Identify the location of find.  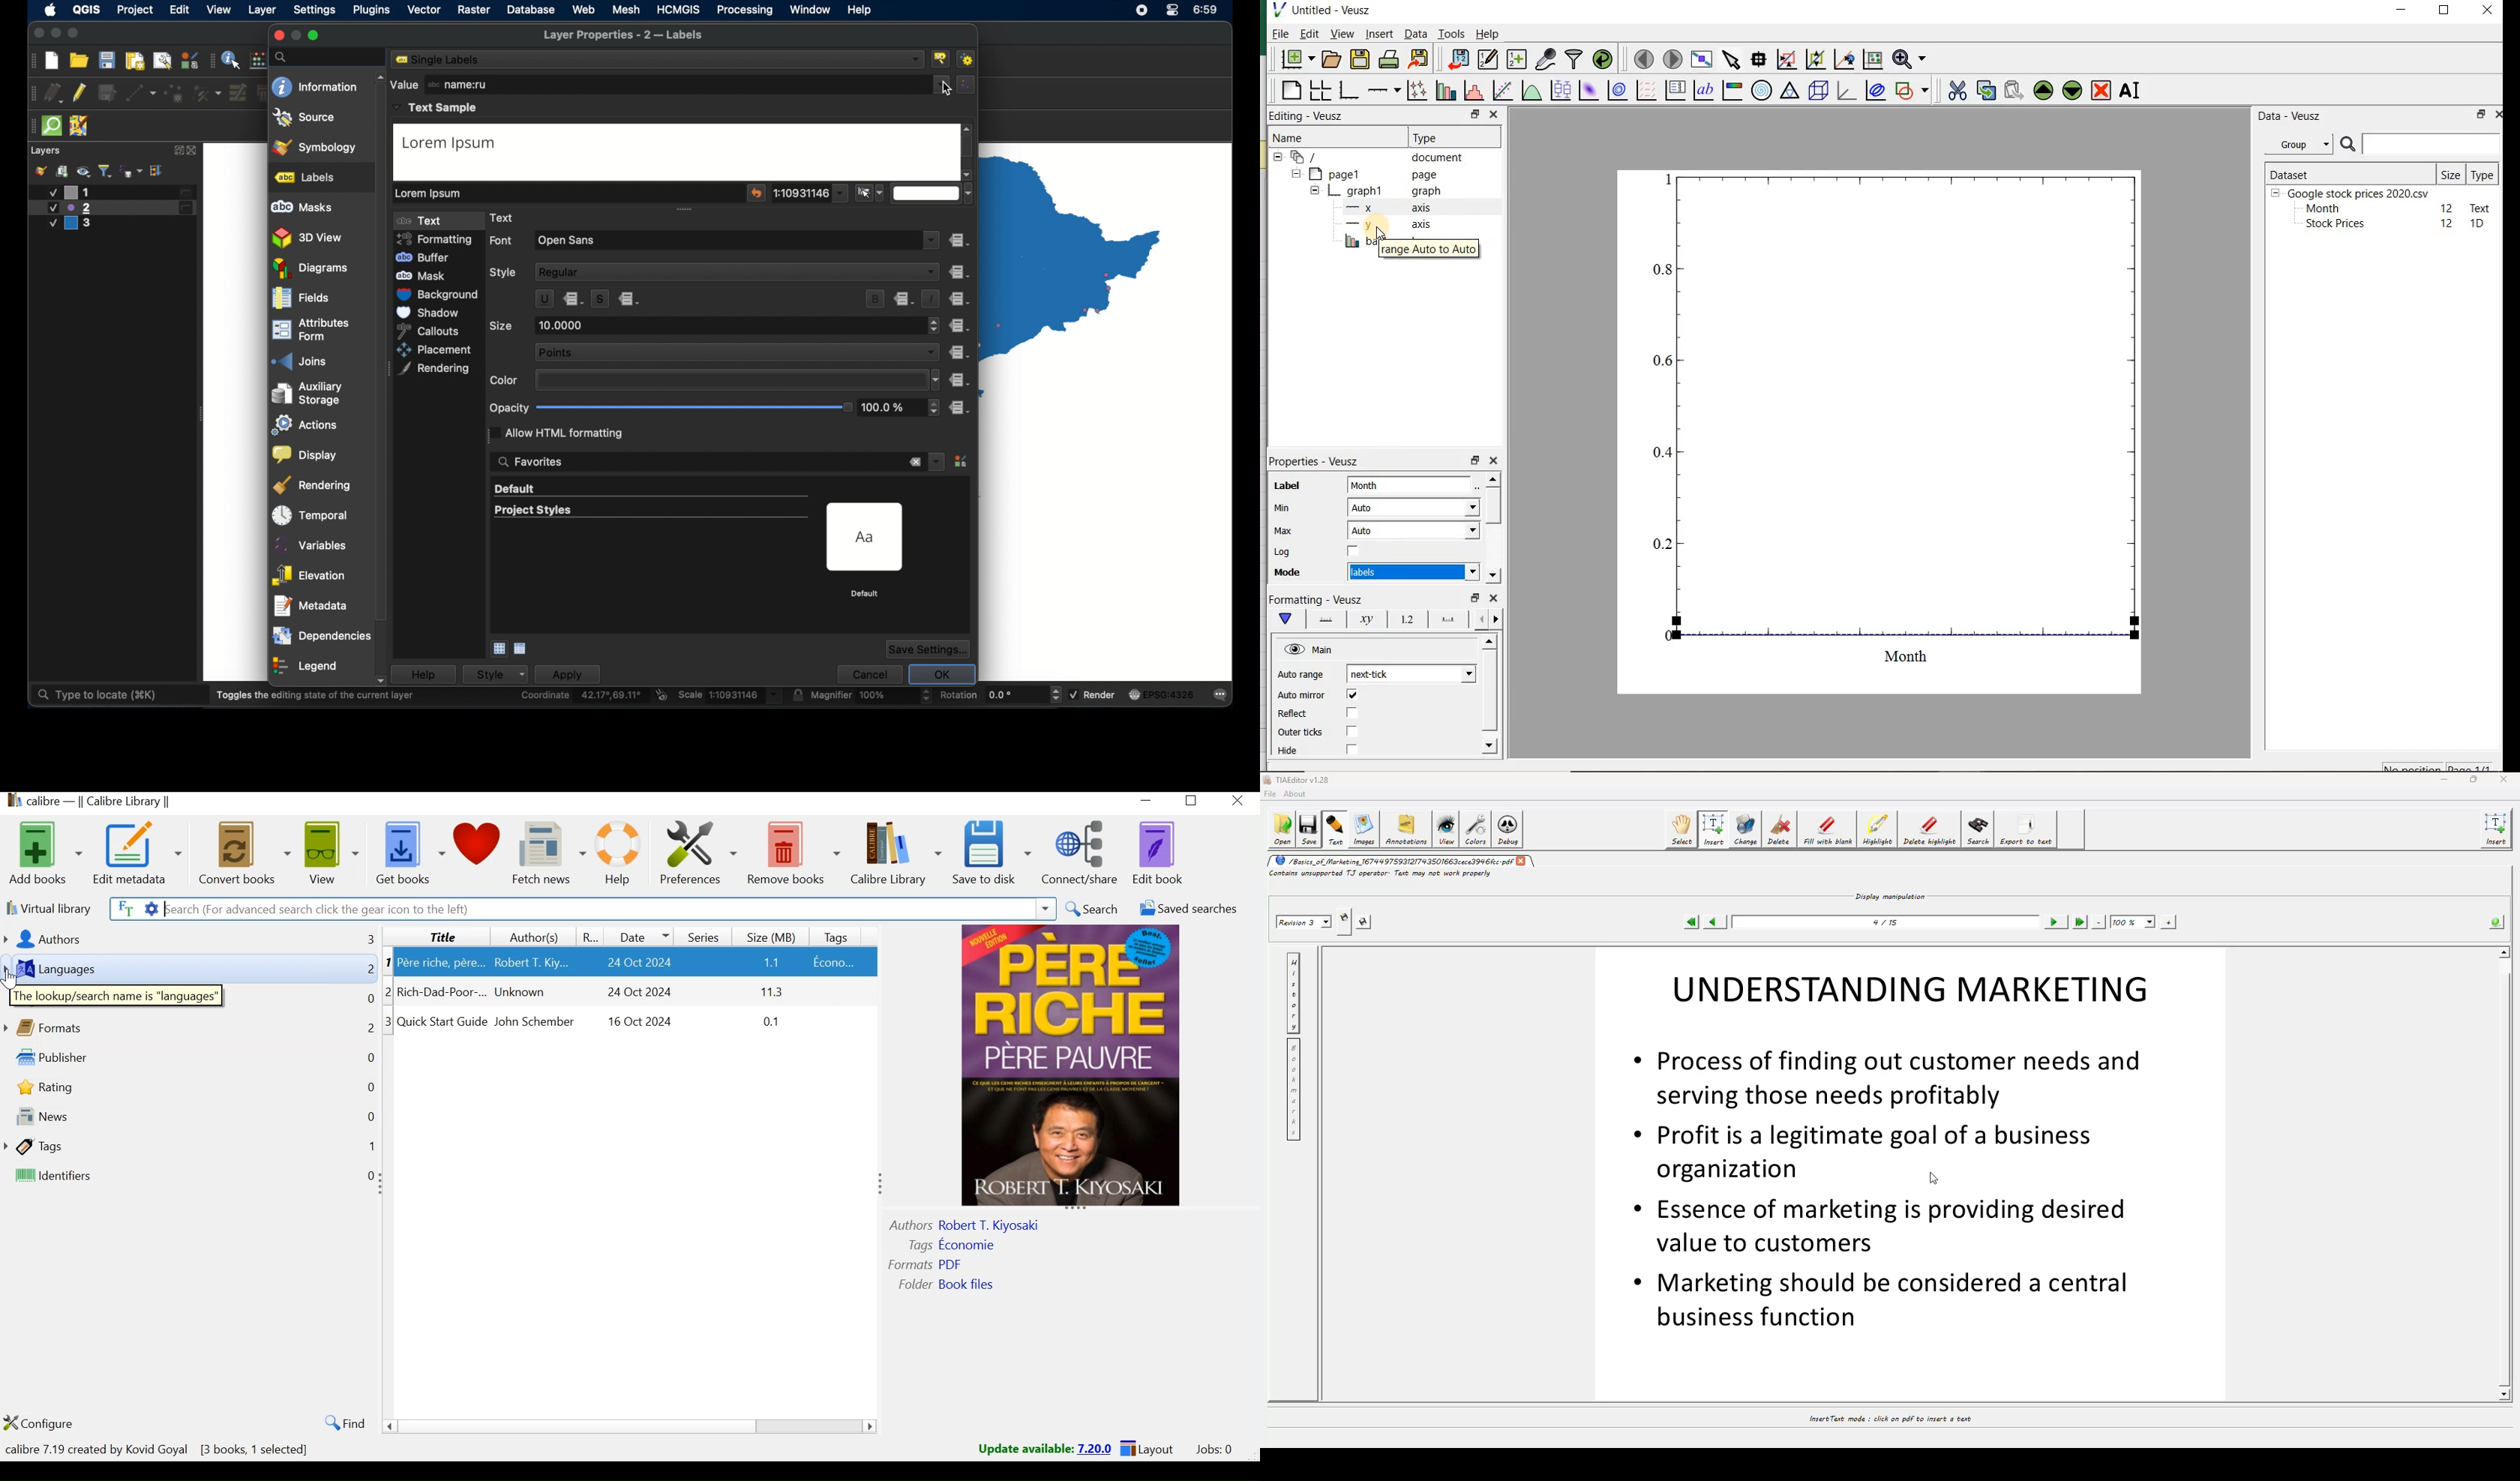
(341, 1423).